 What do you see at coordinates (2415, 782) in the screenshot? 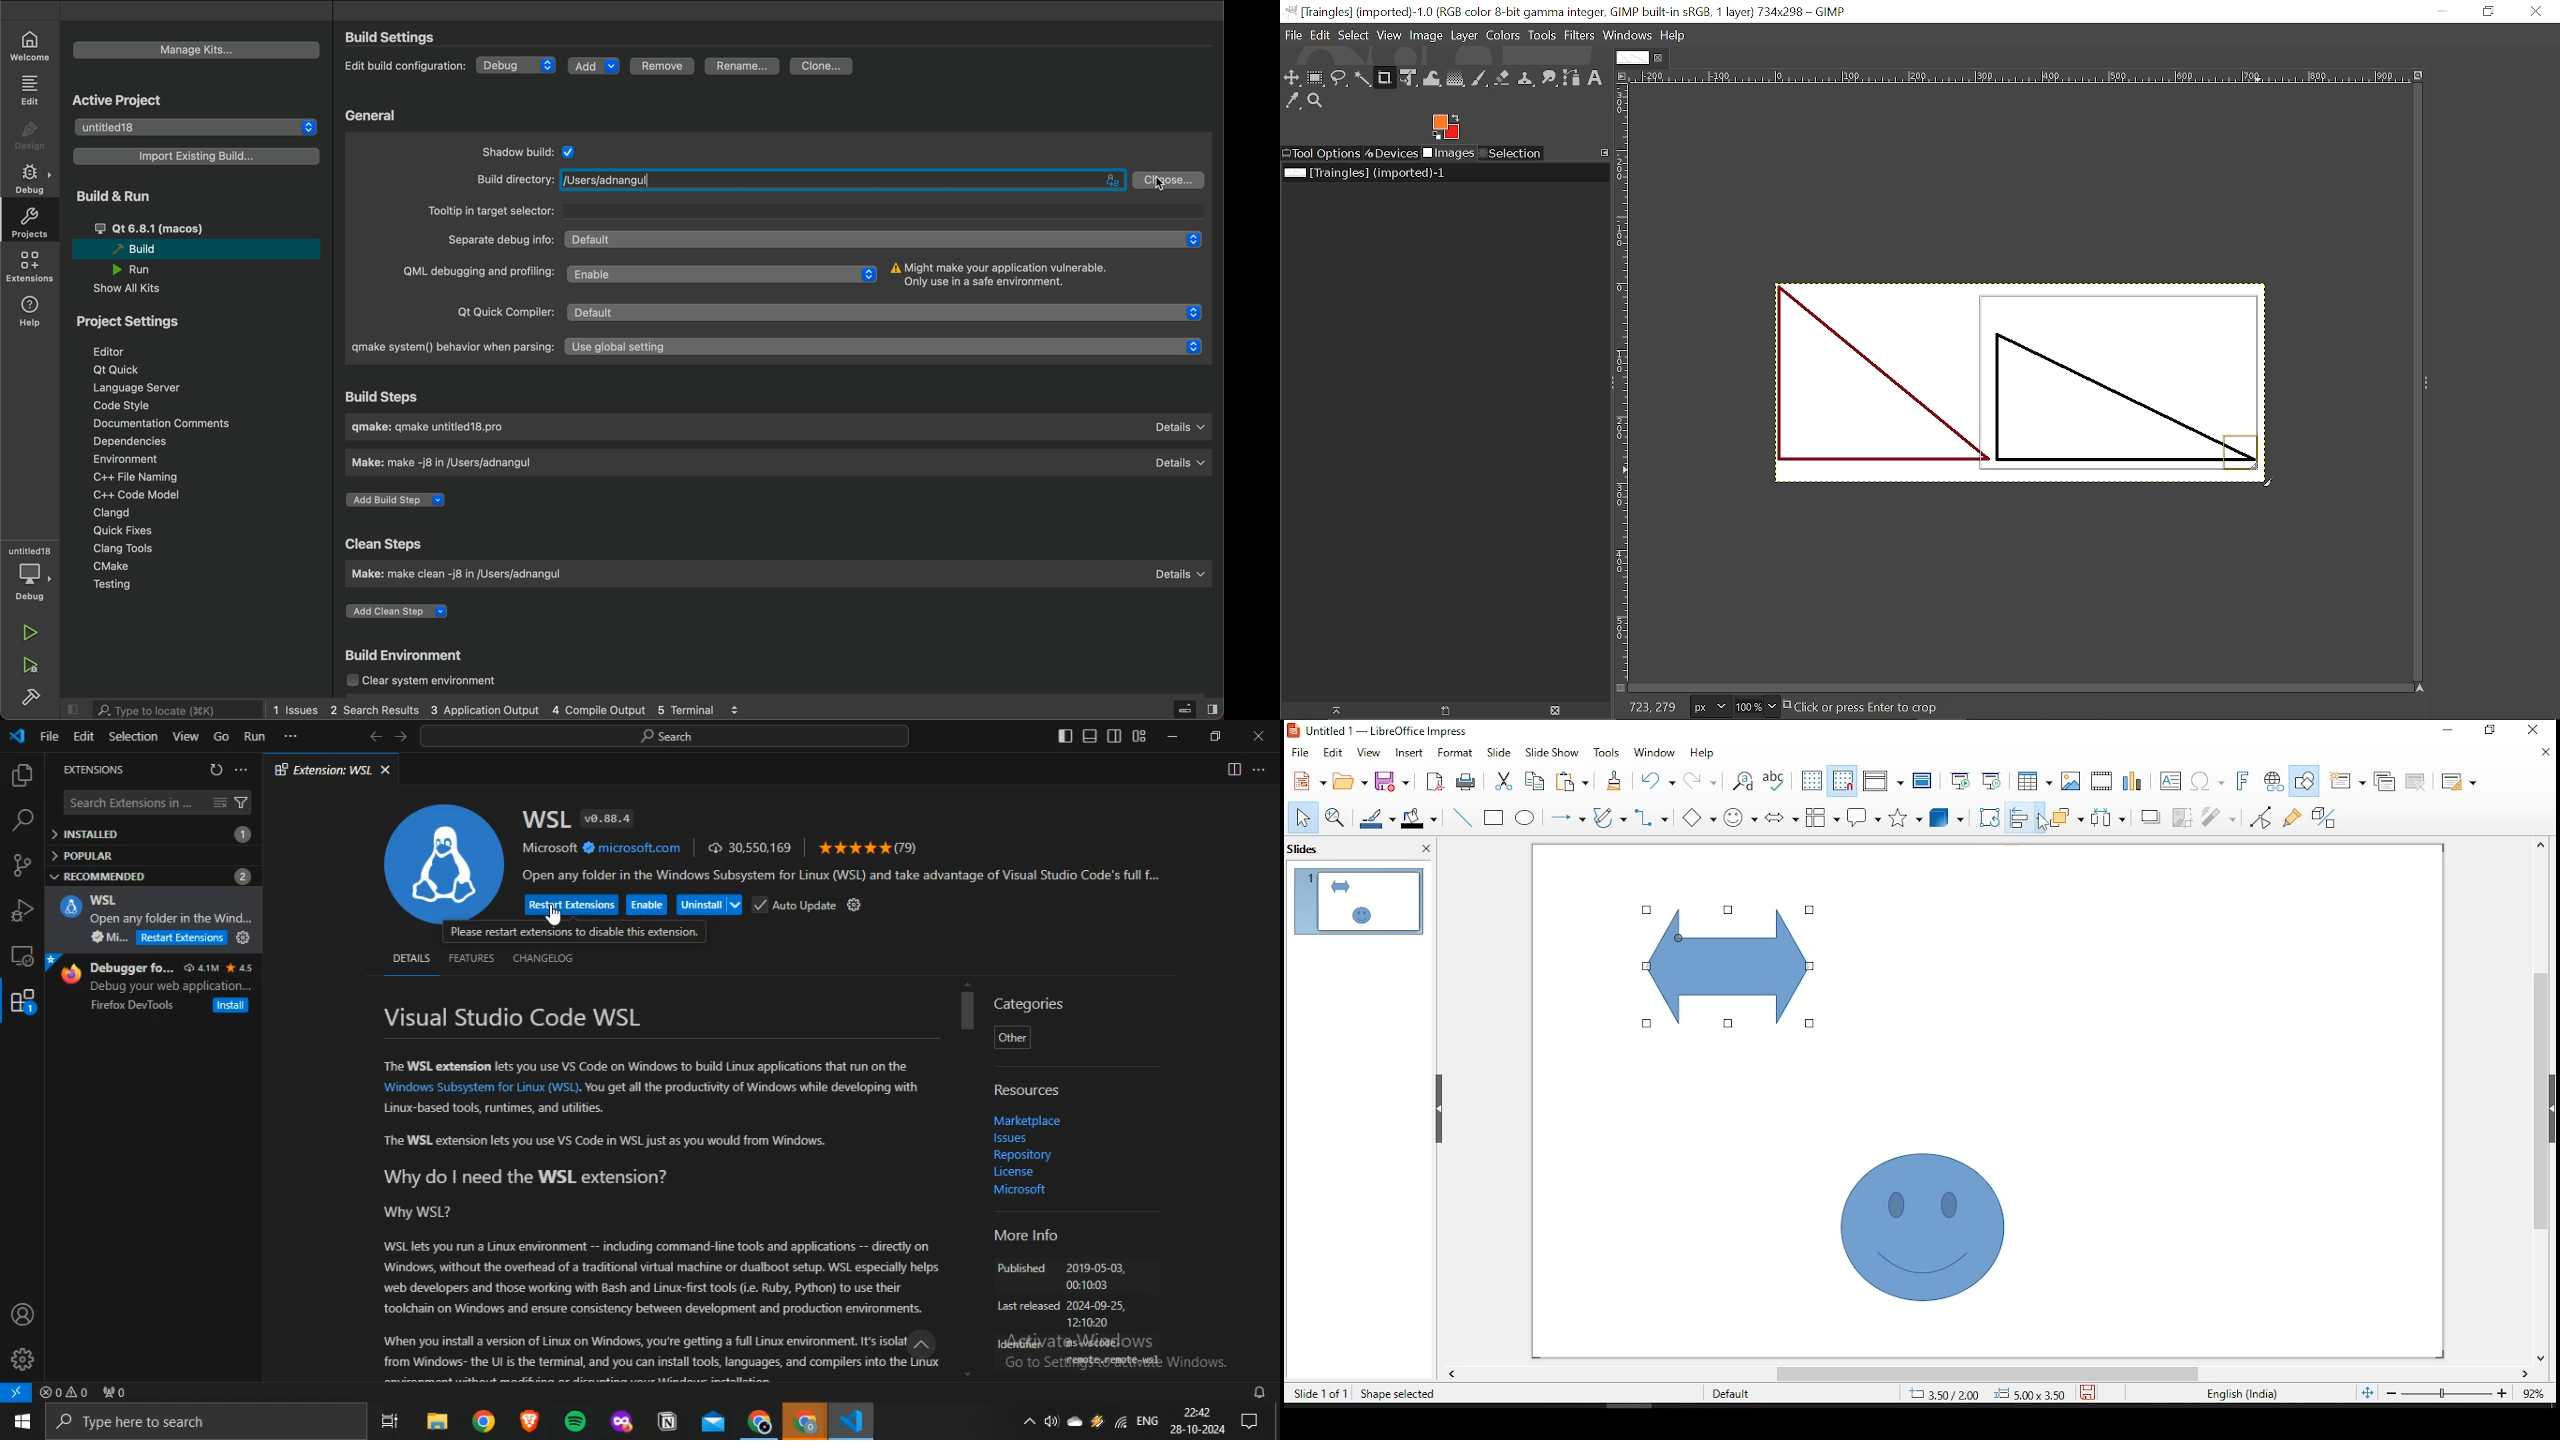
I see `delete slide` at bounding box center [2415, 782].